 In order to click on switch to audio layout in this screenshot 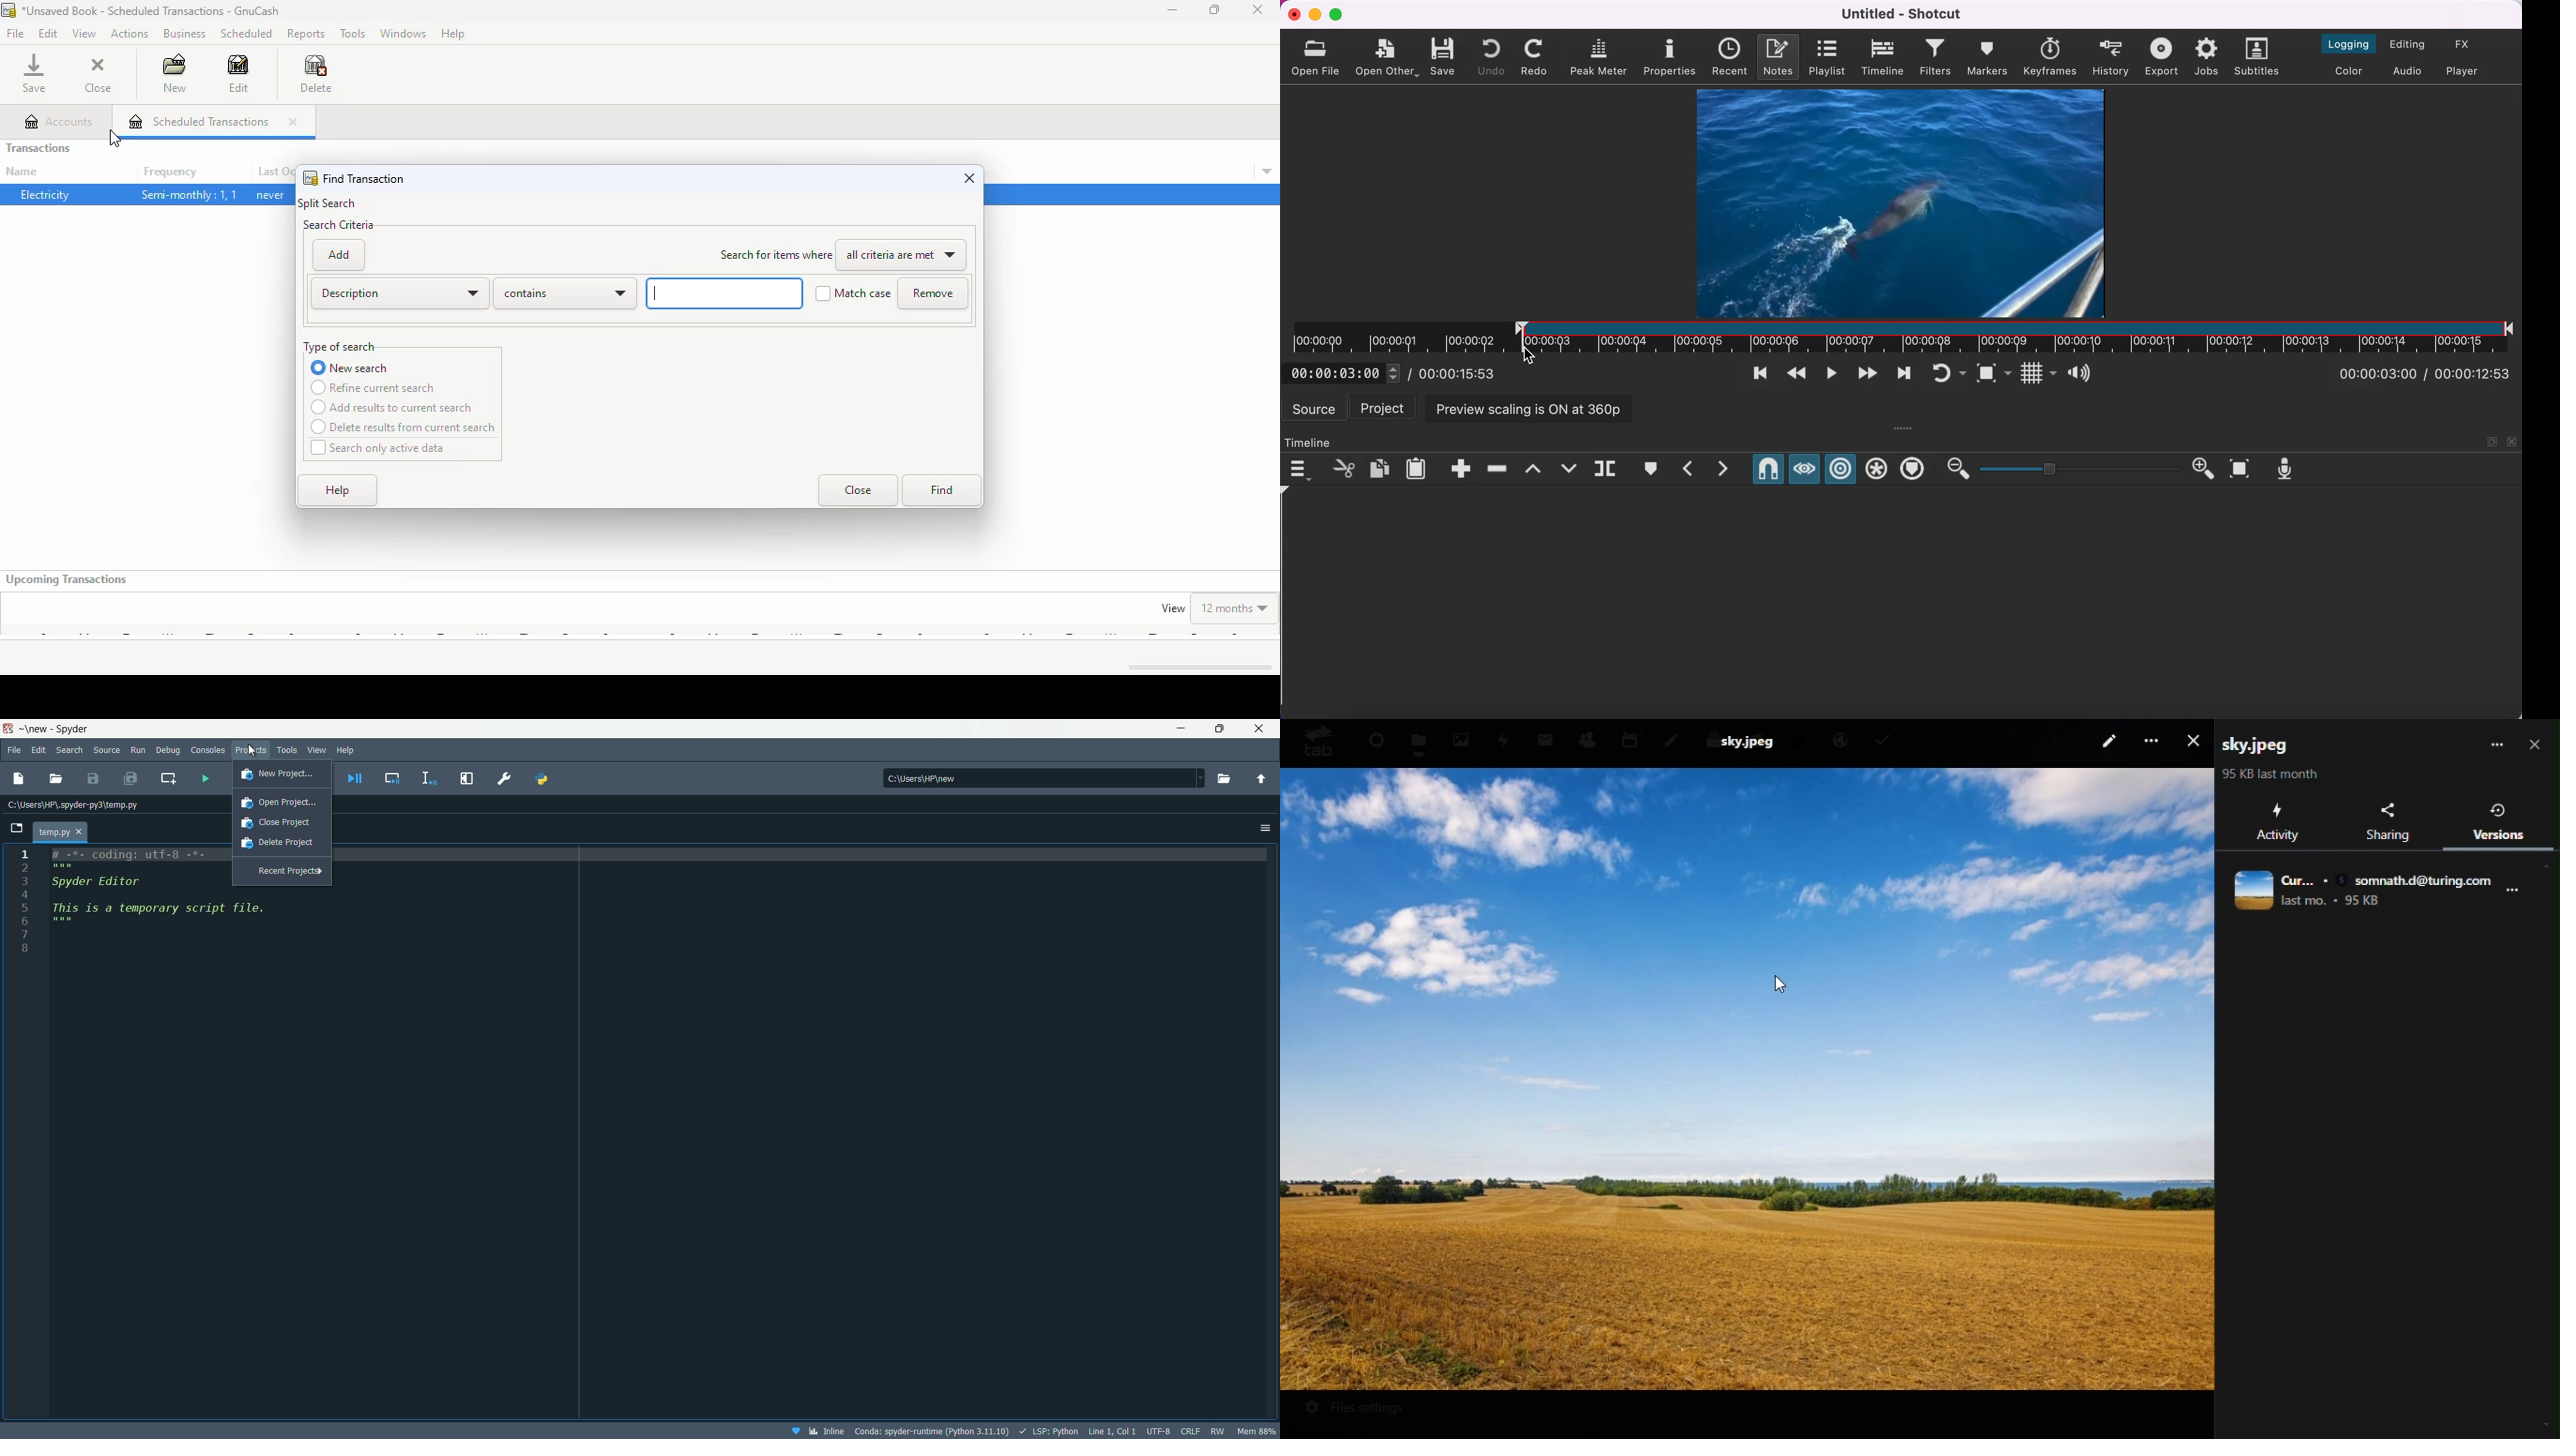, I will do `click(2410, 71)`.